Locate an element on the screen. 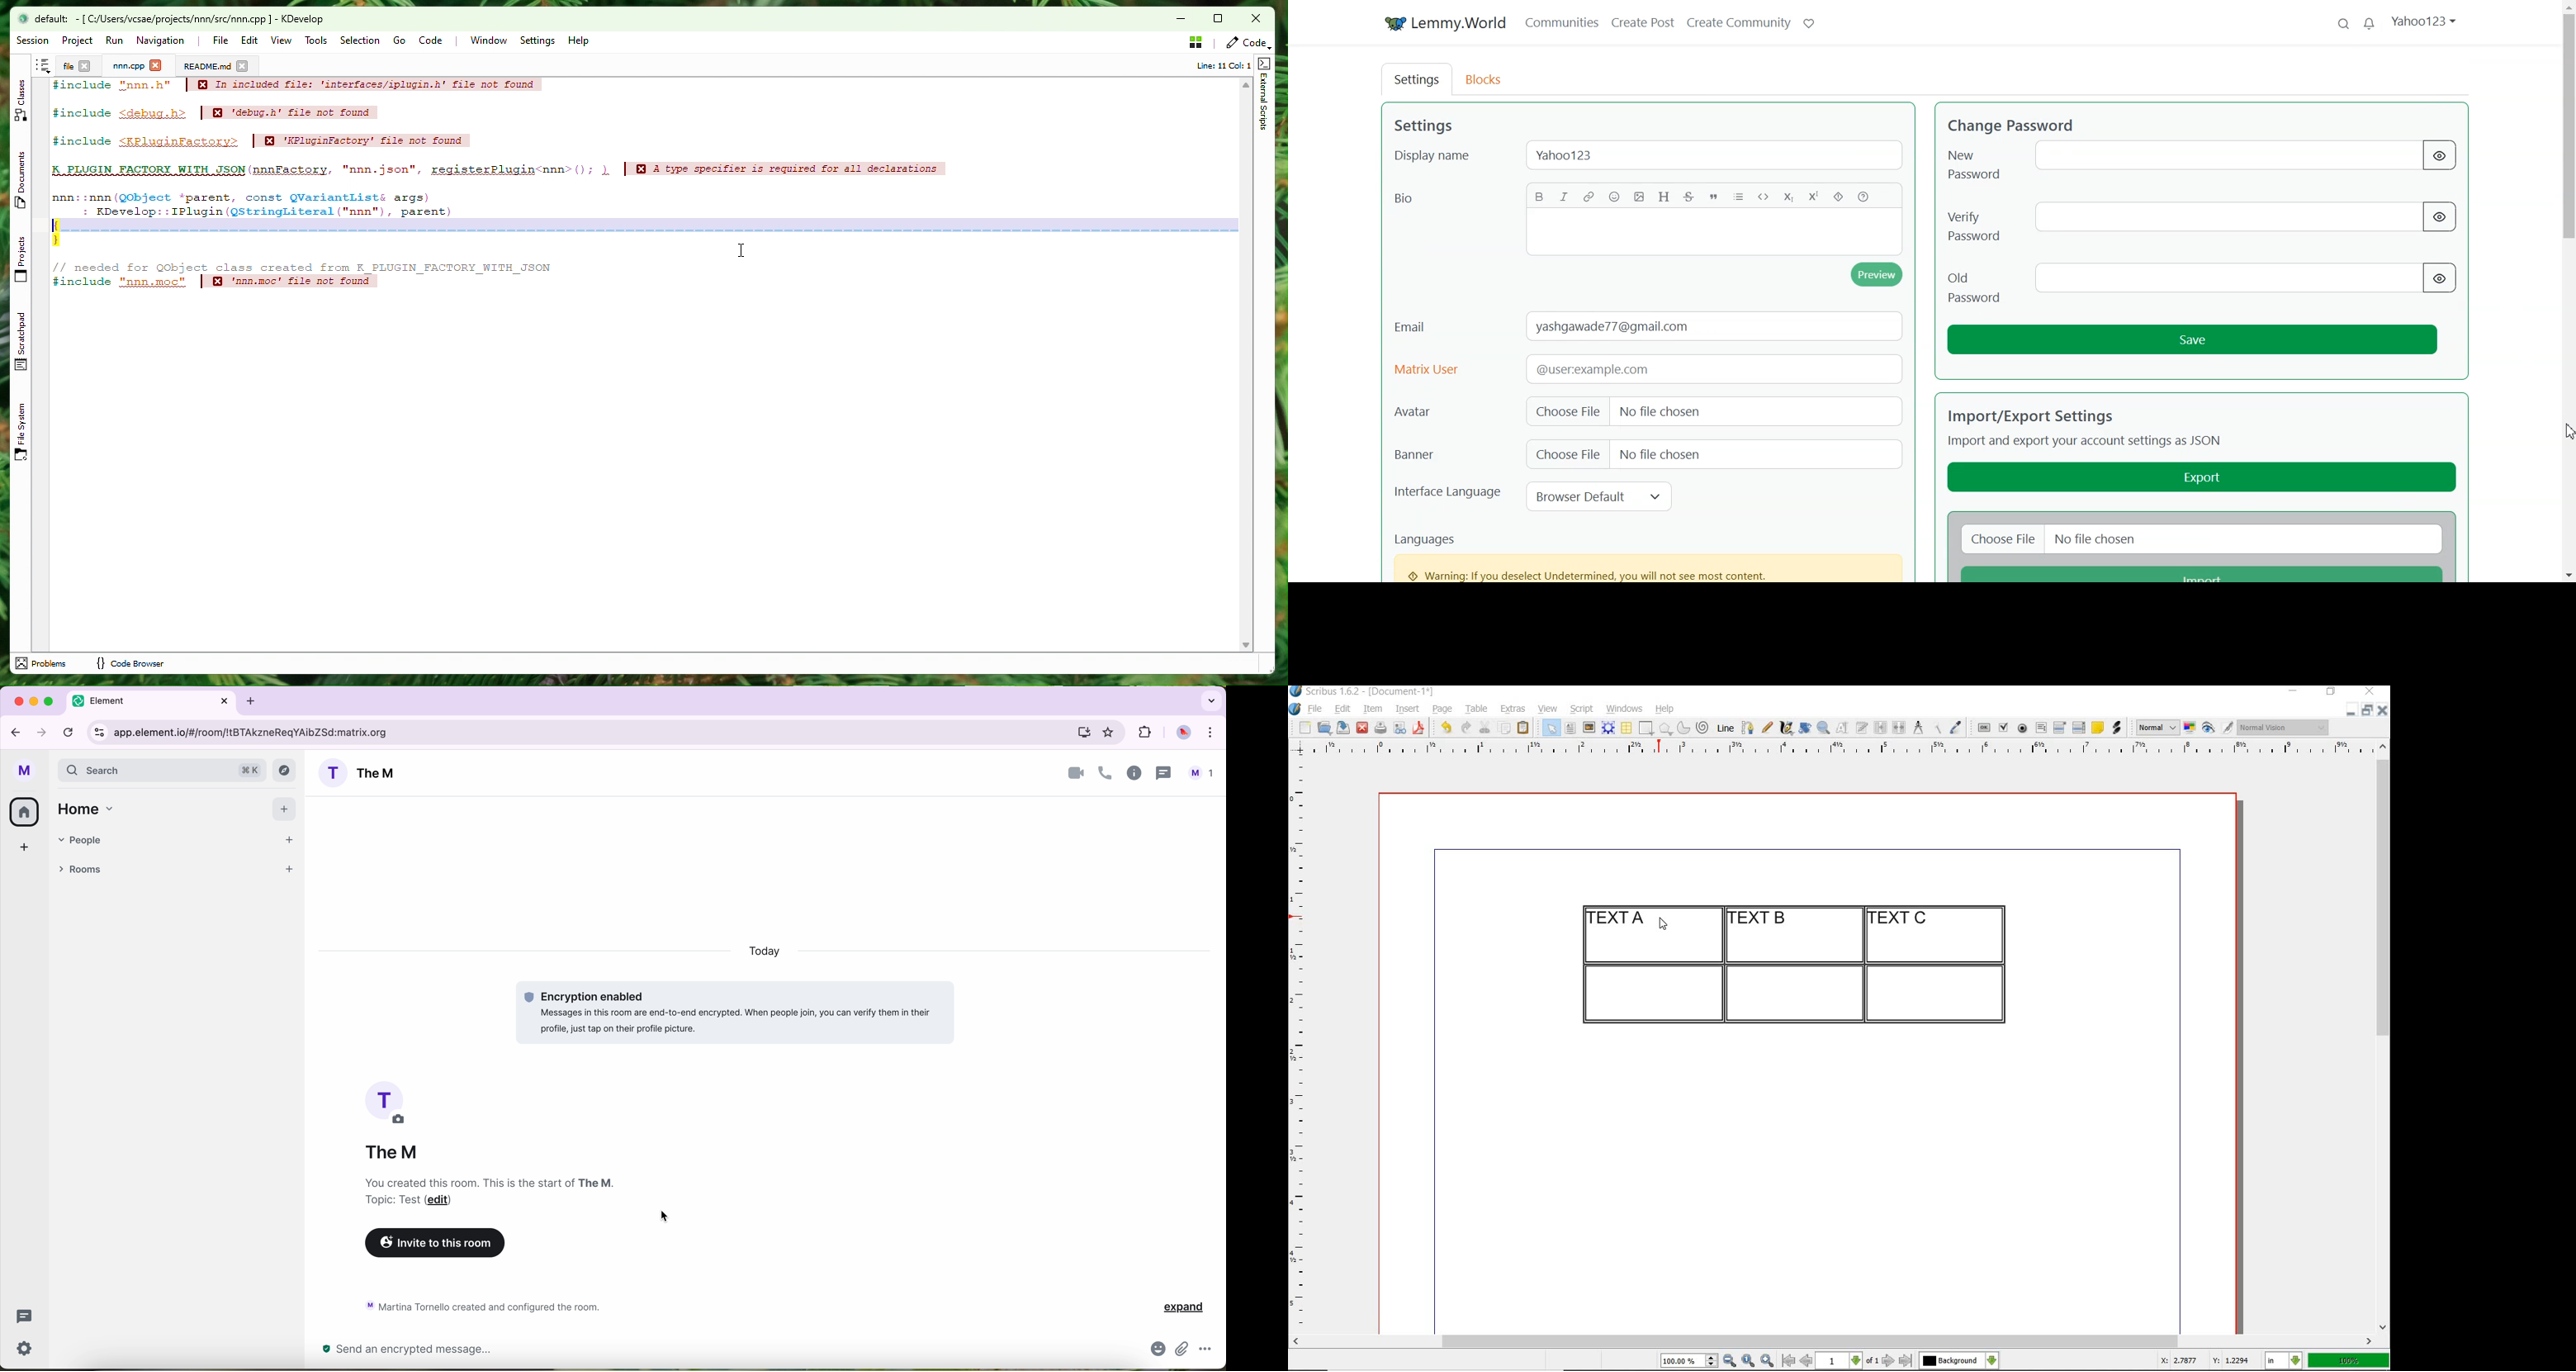  save as pdf is located at coordinates (1421, 728).